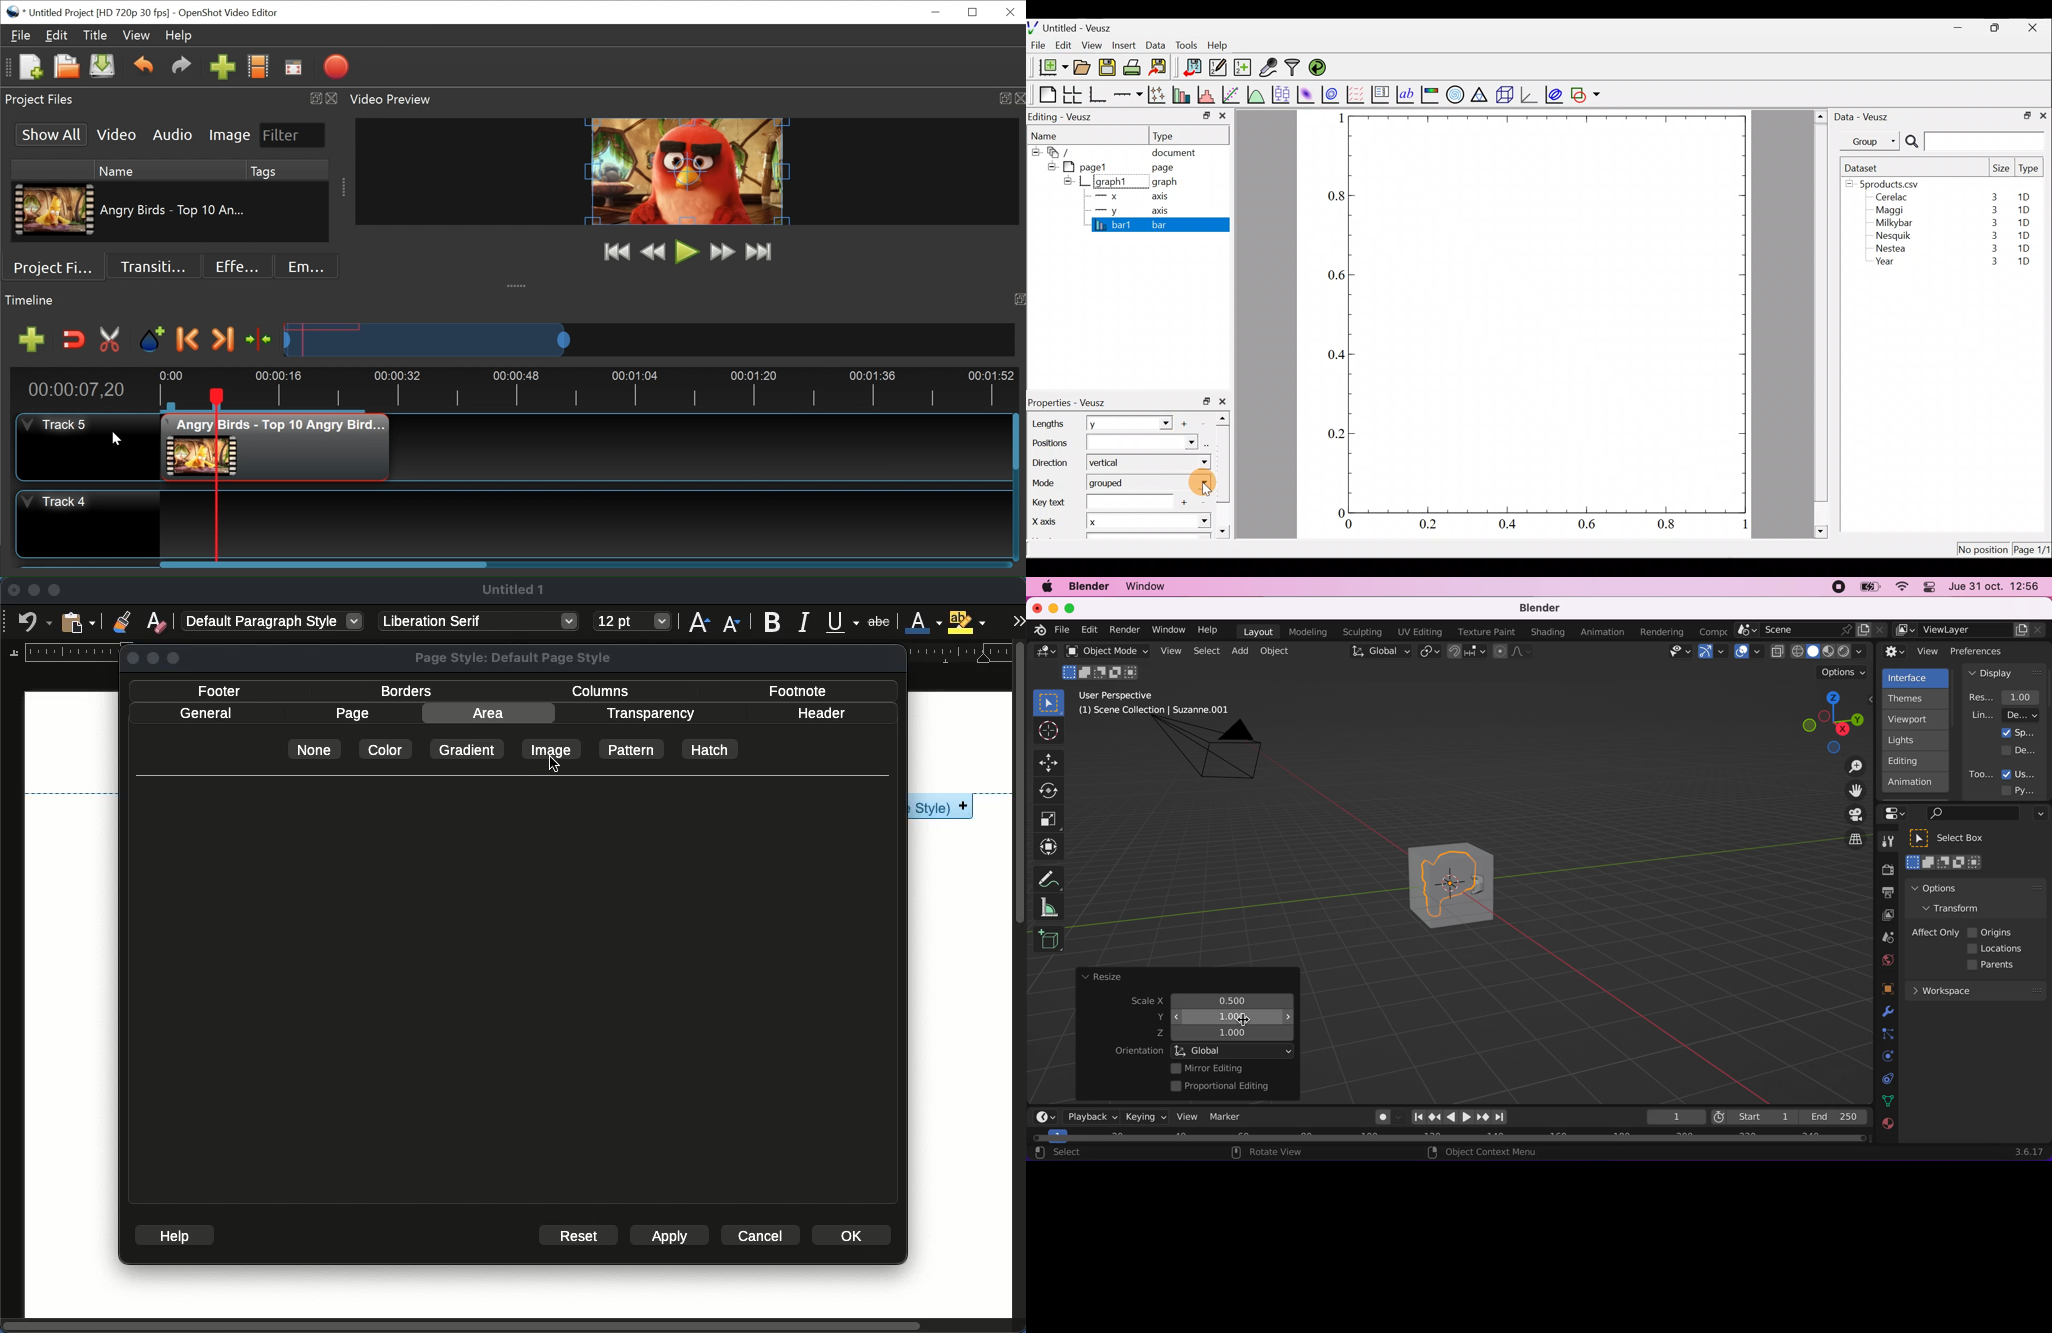 The height and width of the screenshot is (1344, 2072). What do you see at coordinates (1468, 652) in the screenshot?
I see `snap` at bounding box center [1468, 652].